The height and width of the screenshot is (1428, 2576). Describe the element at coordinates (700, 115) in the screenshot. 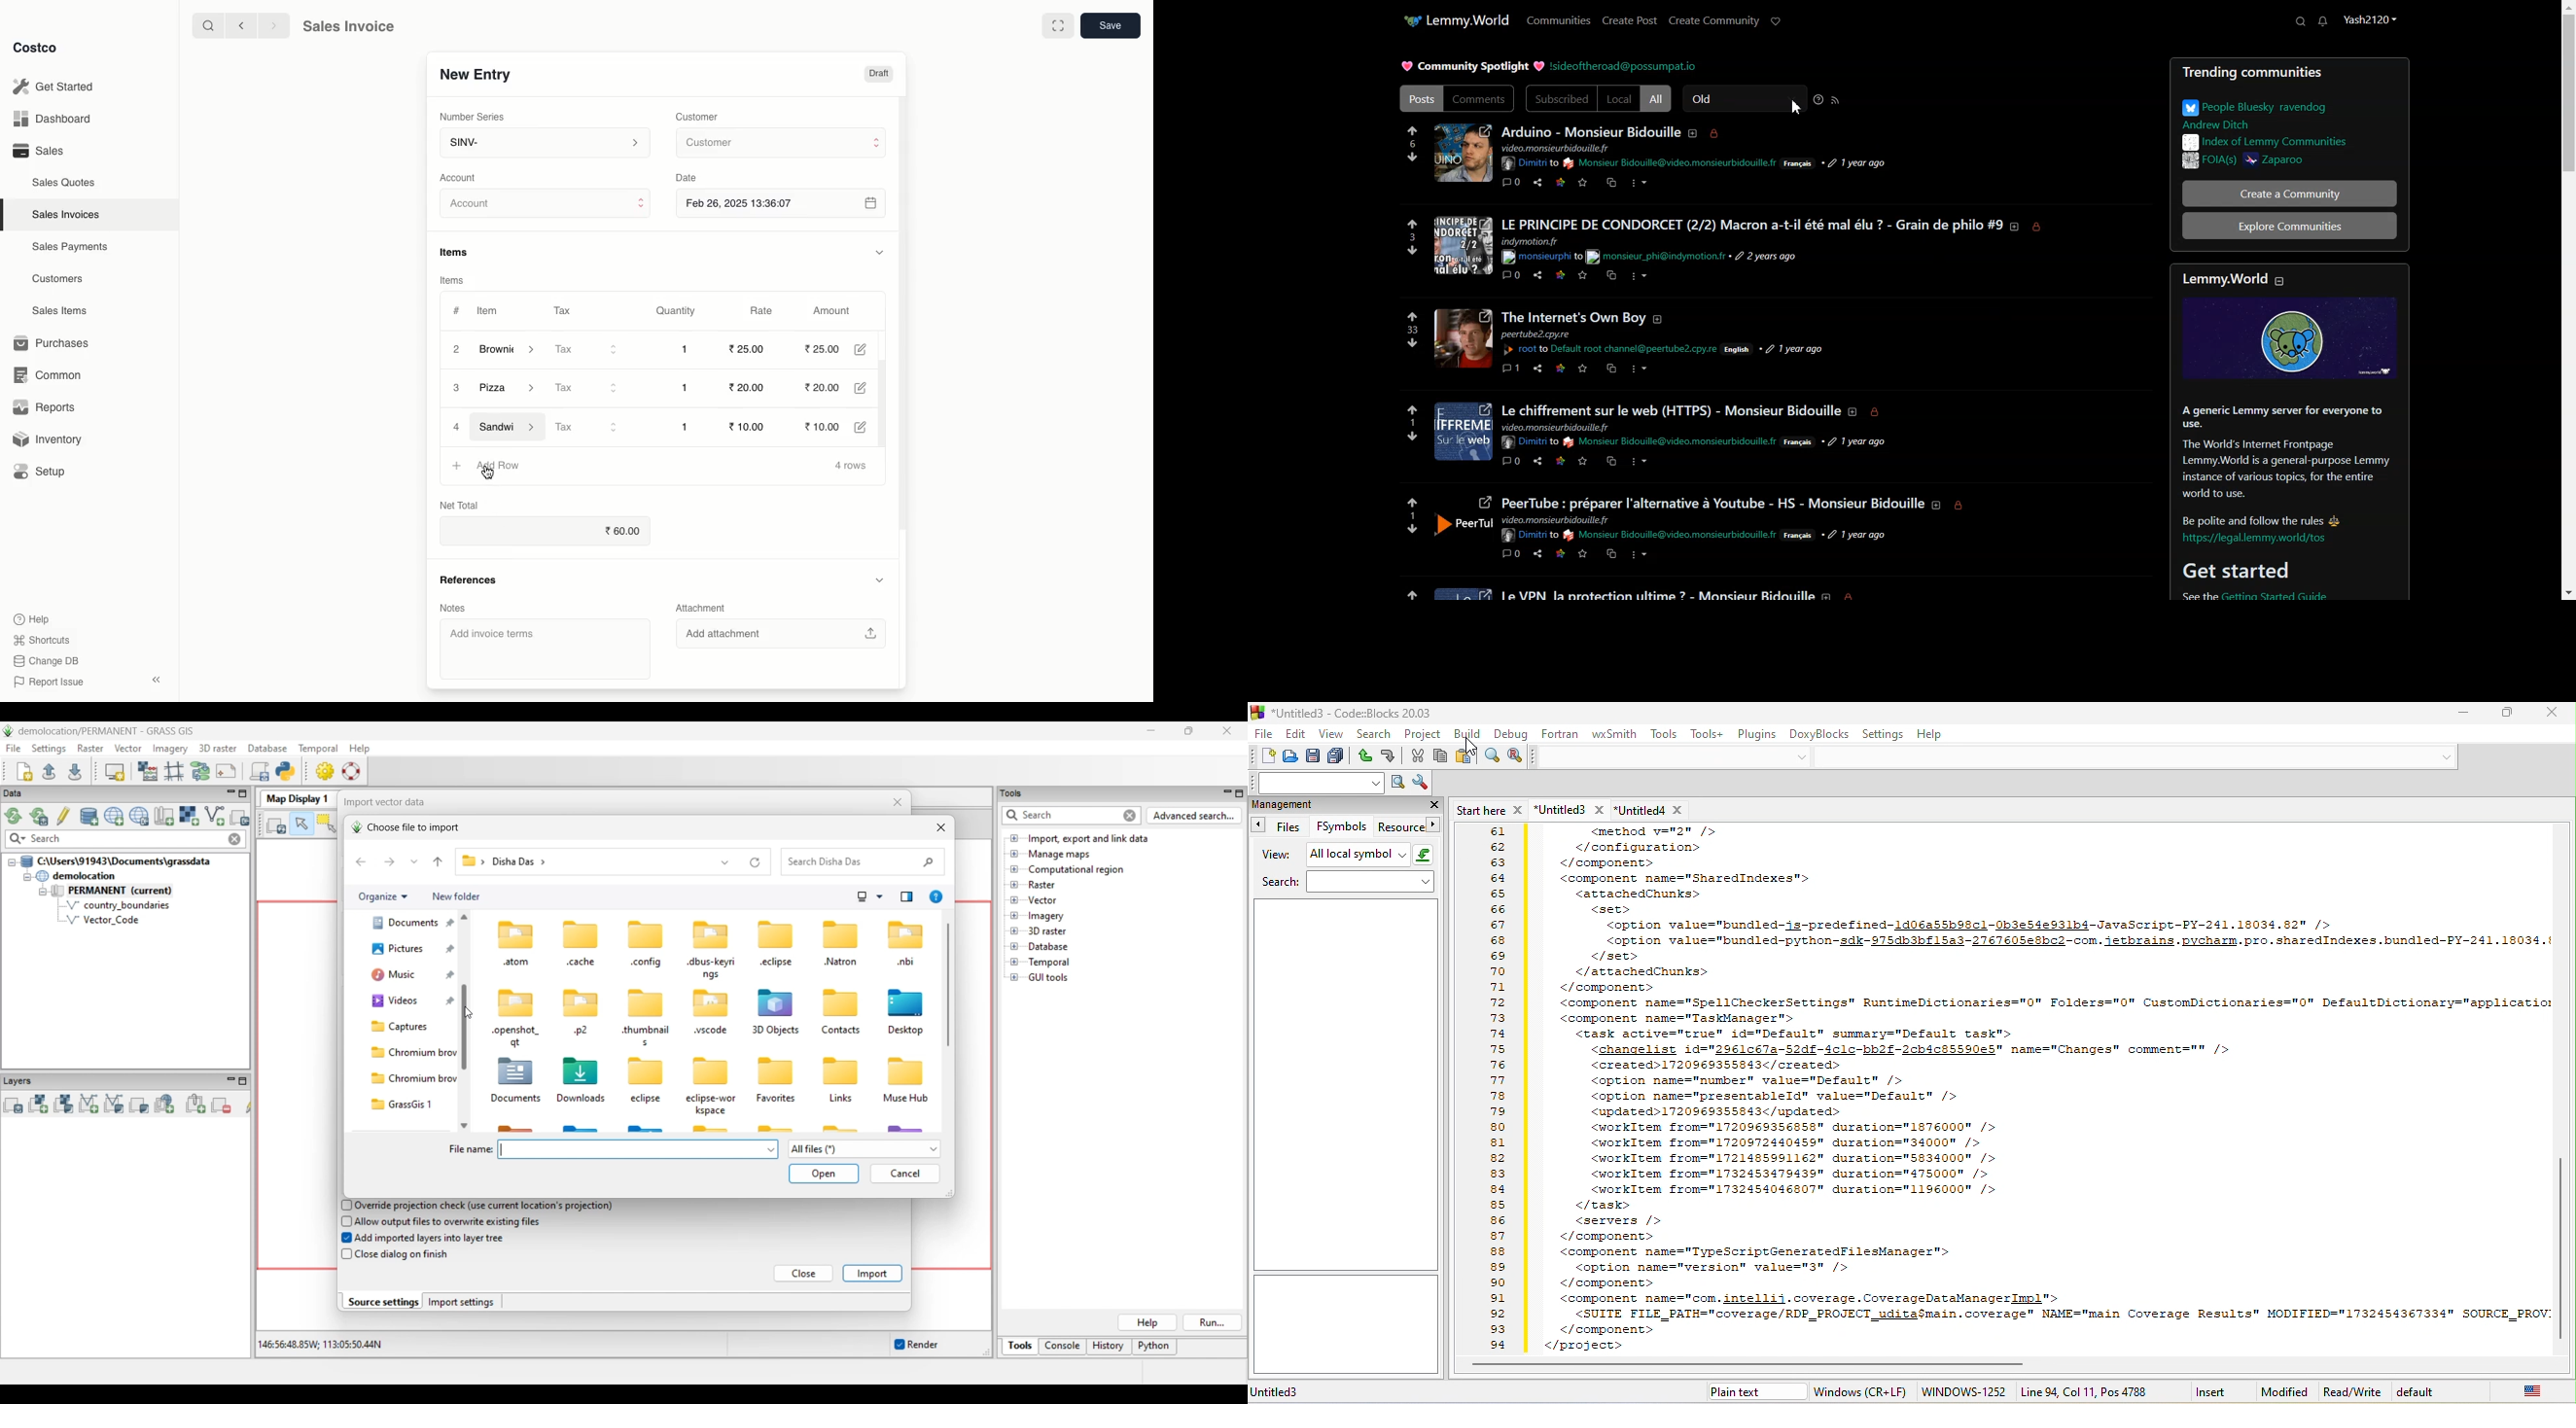

I see `Customer` at that location.